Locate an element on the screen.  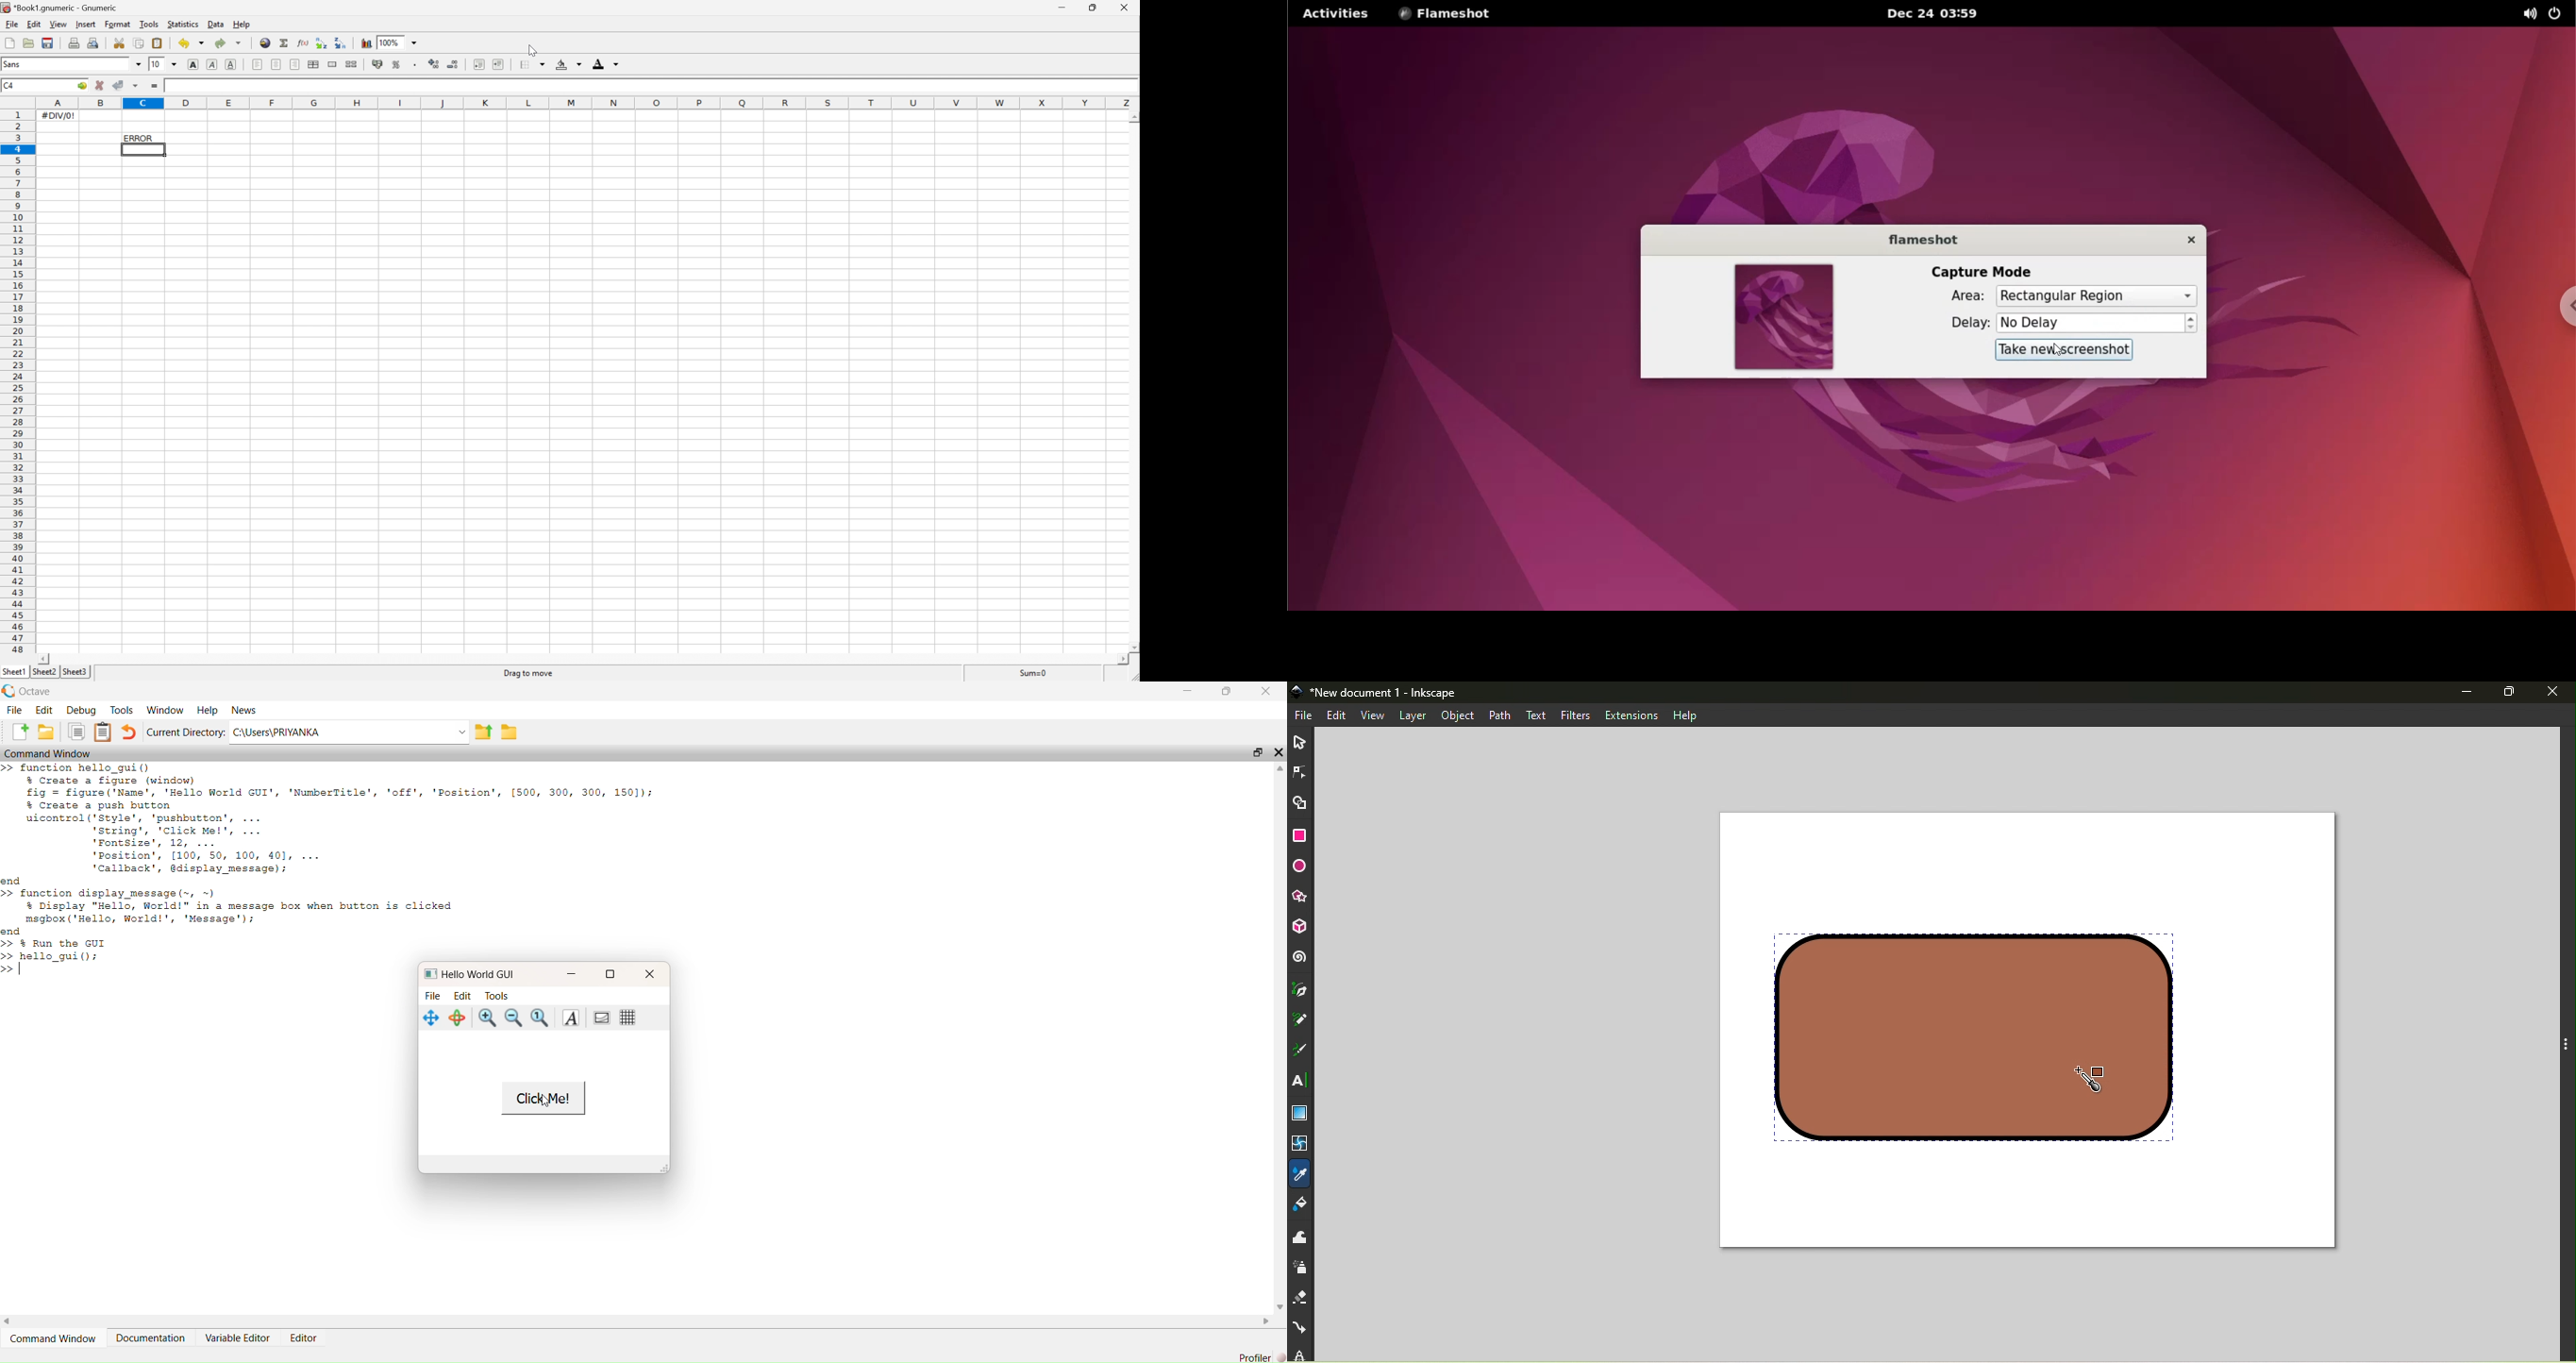
Increase the number of decimals displayed is located at coordinates (435, 64).